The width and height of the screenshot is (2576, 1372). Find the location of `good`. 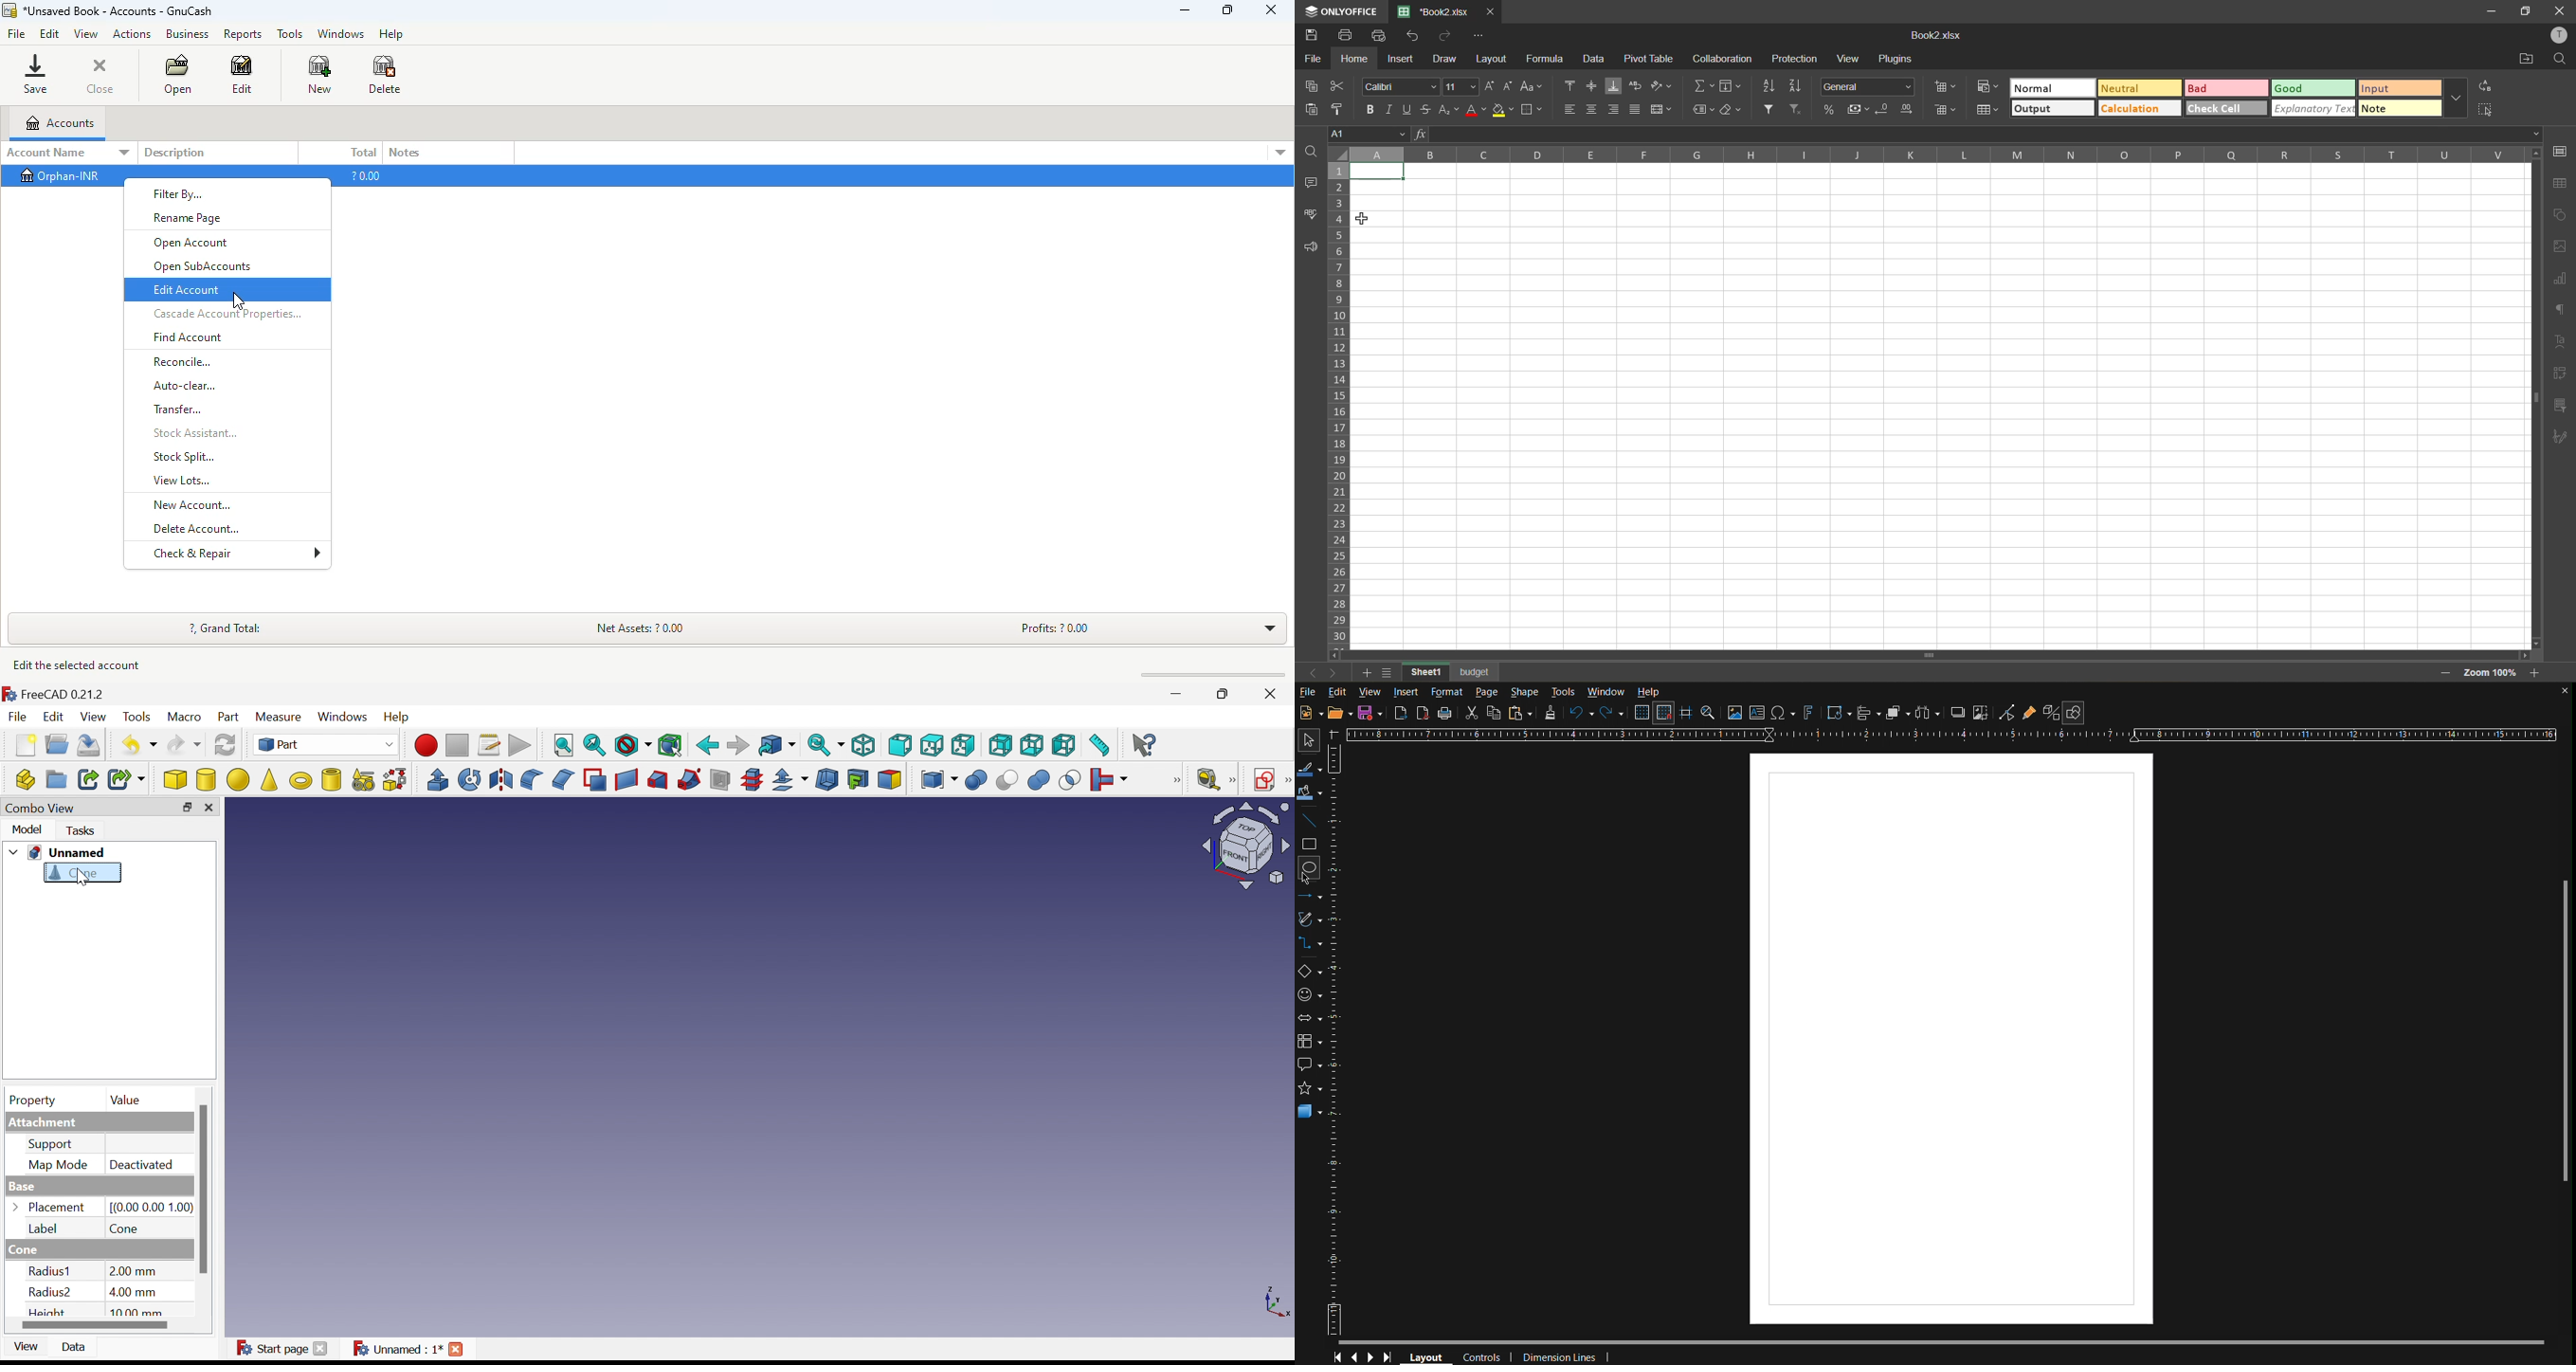

good is located at coordinates (2312, 87).